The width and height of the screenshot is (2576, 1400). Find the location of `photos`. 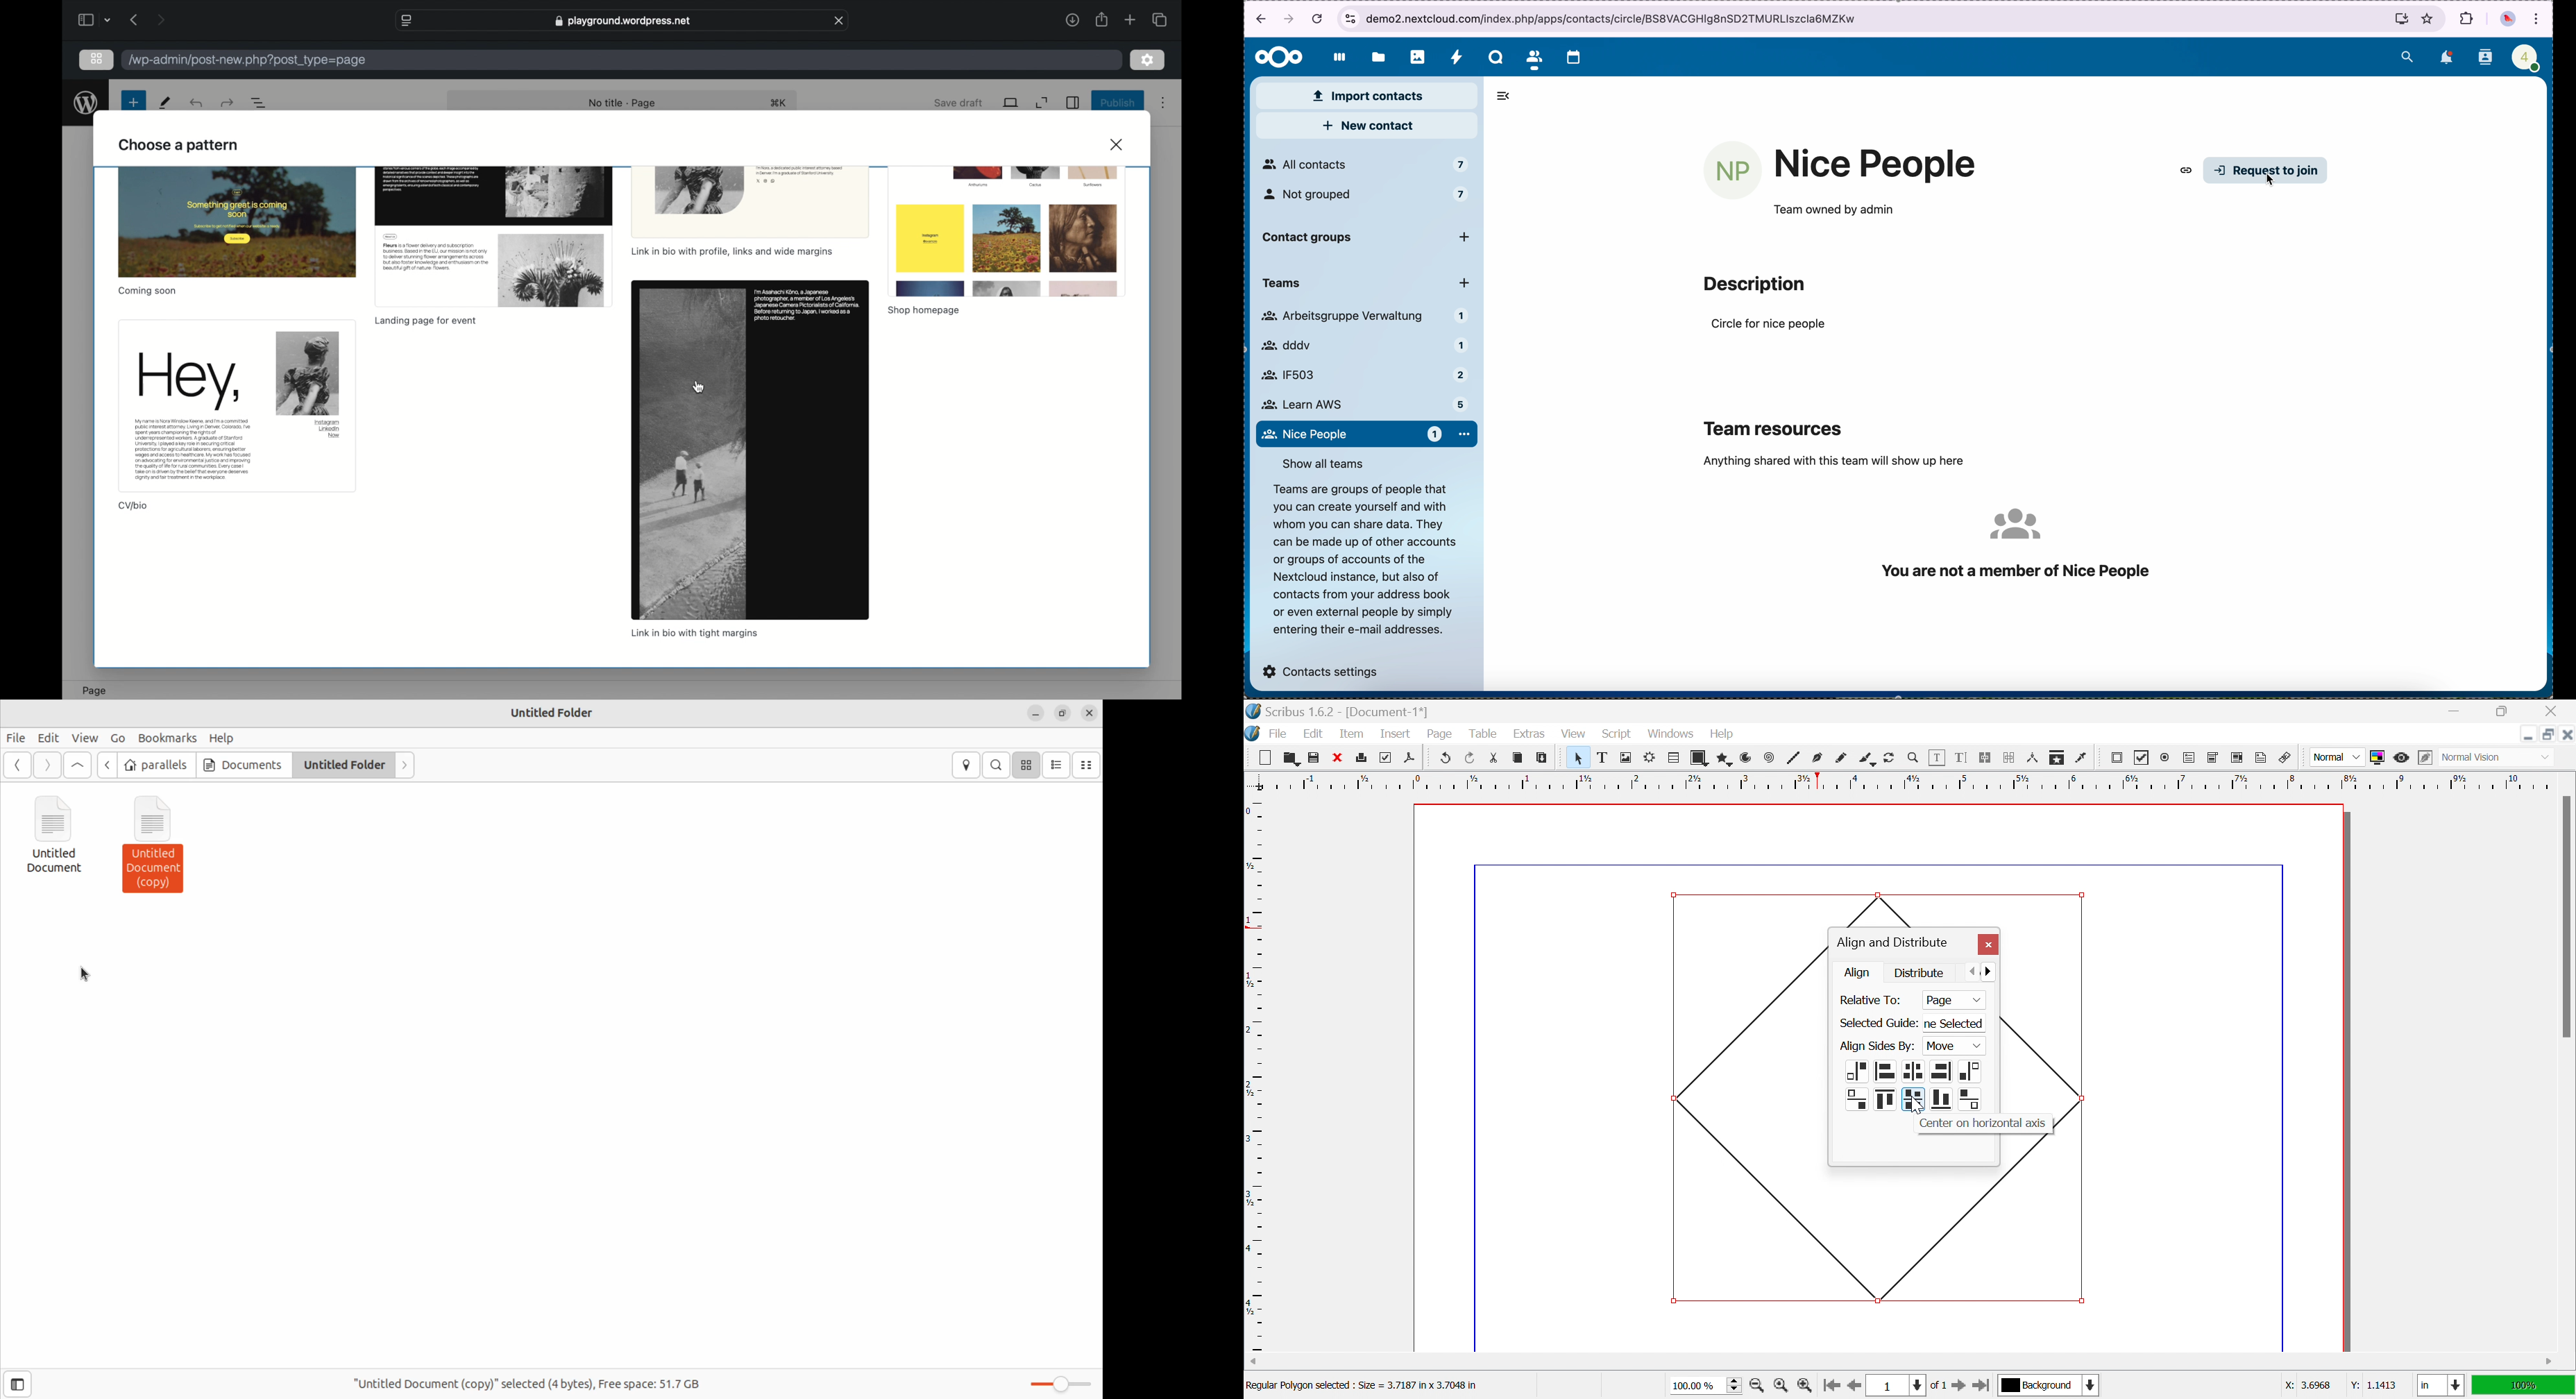

photos is located at coordinates (1414, 57).